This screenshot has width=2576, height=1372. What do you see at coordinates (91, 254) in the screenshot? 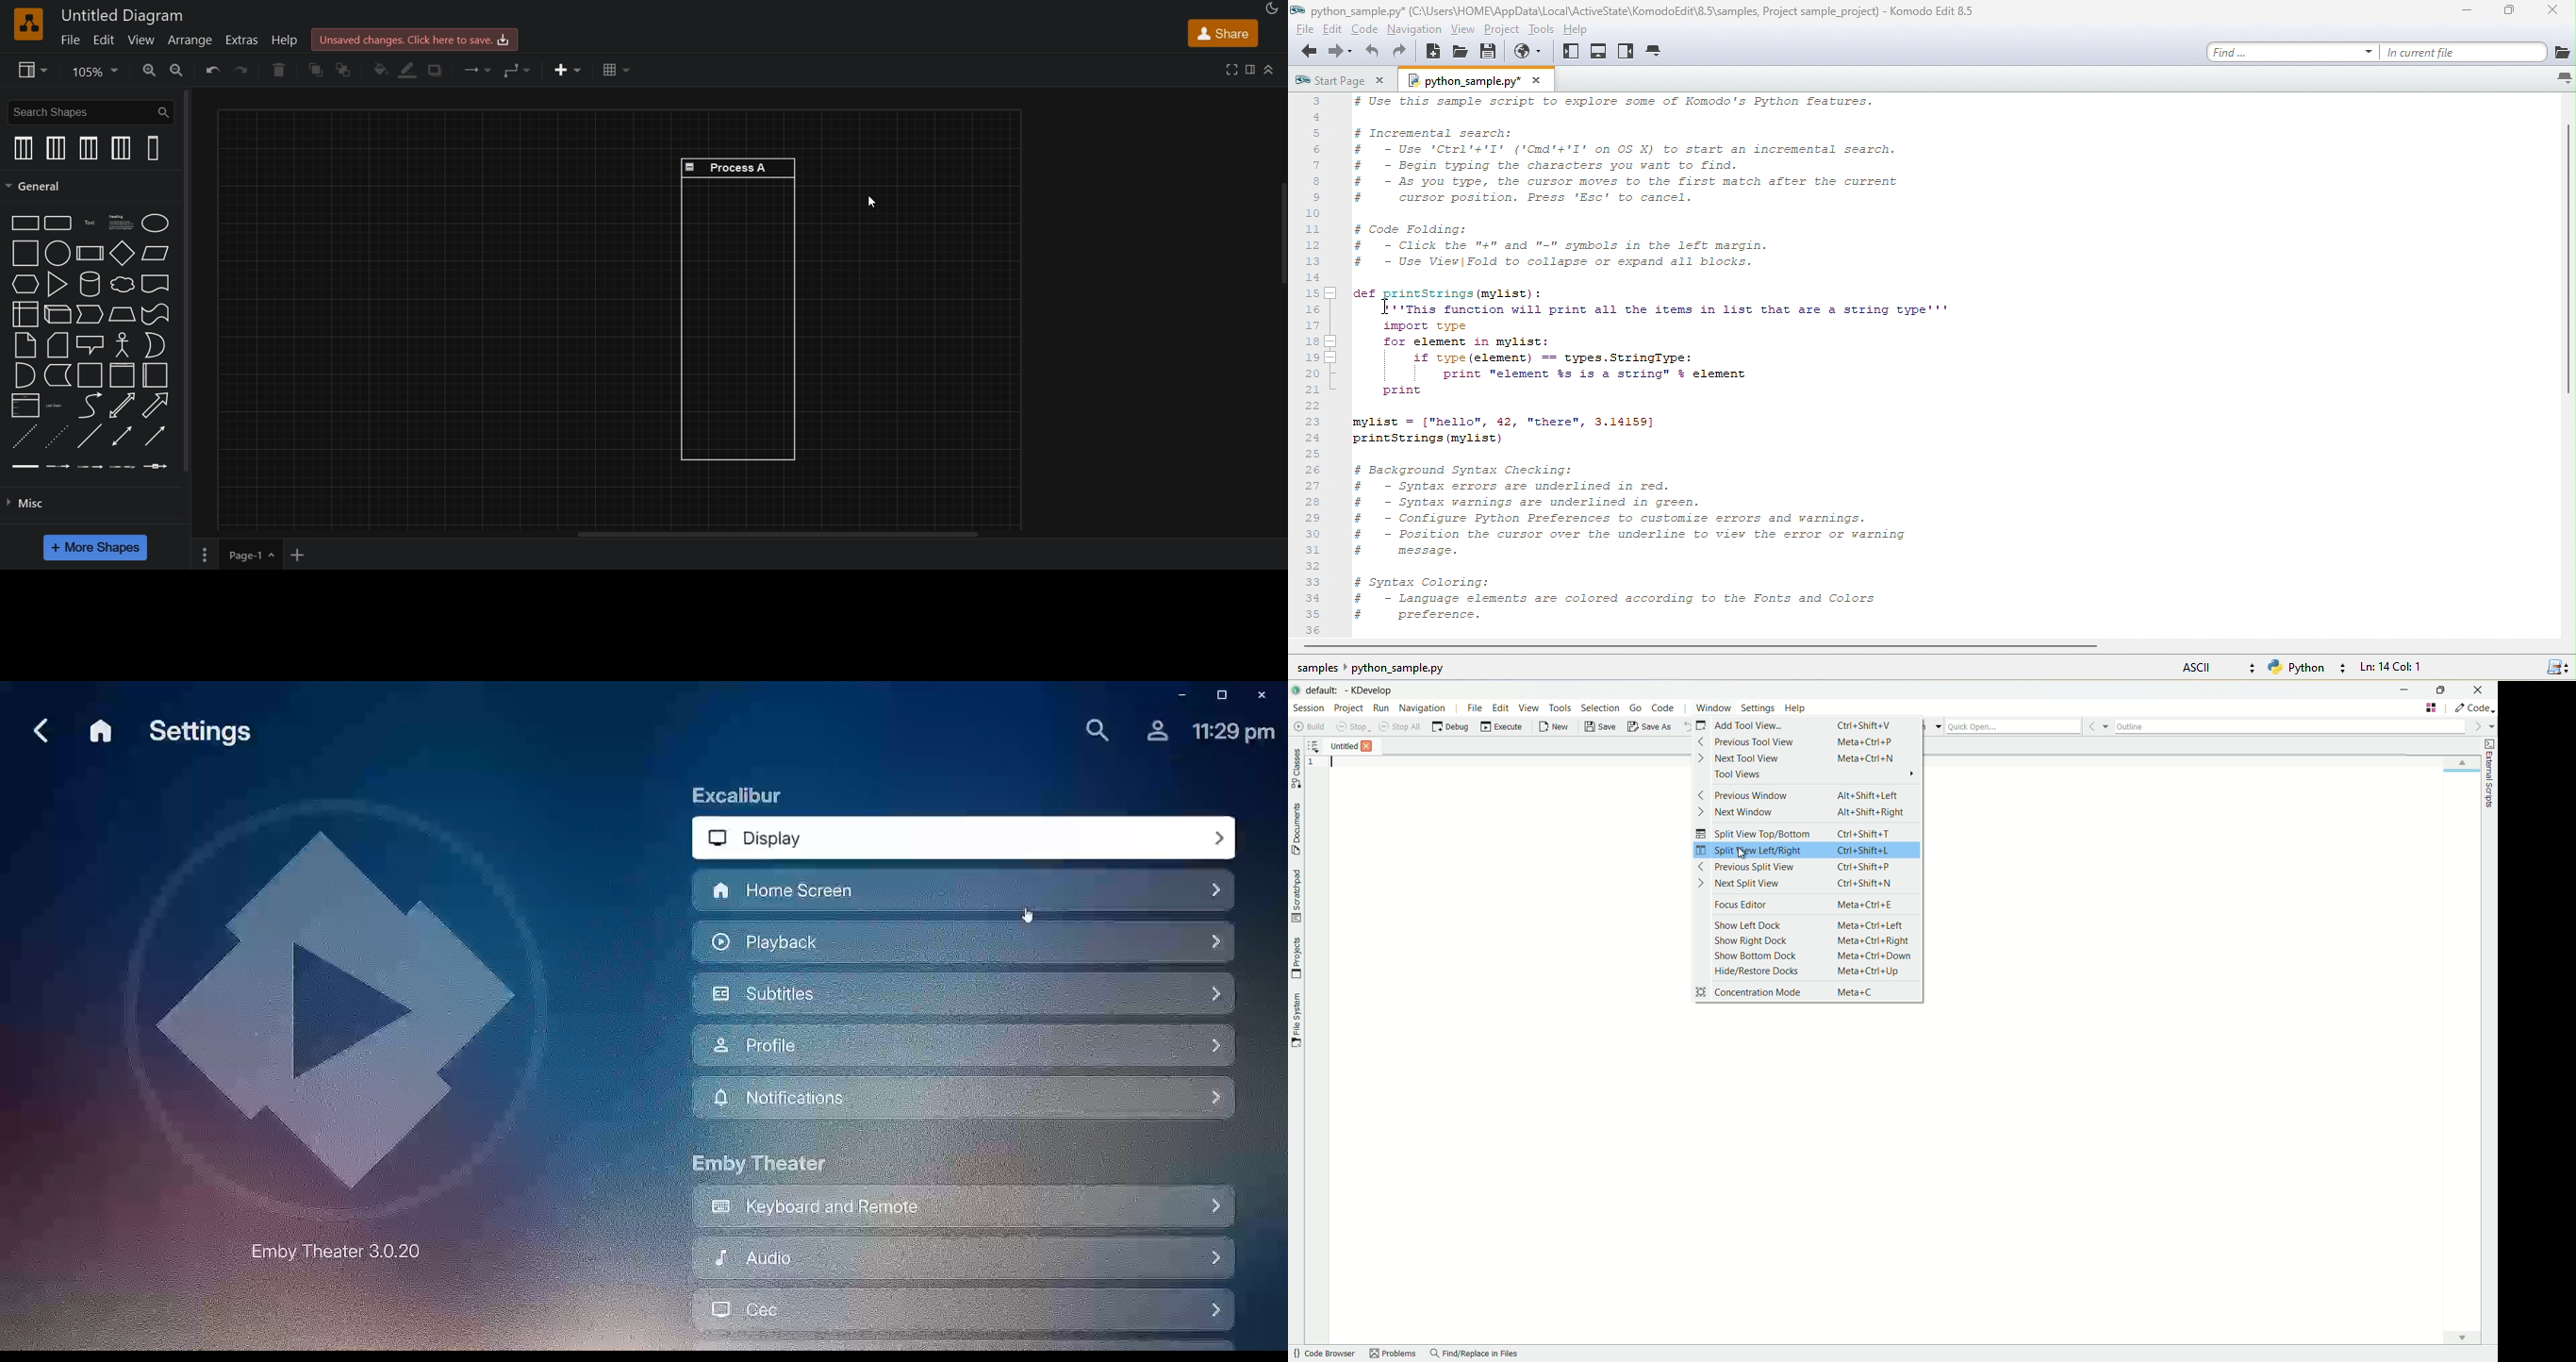
I see `process` at bounding box center [91, 254].